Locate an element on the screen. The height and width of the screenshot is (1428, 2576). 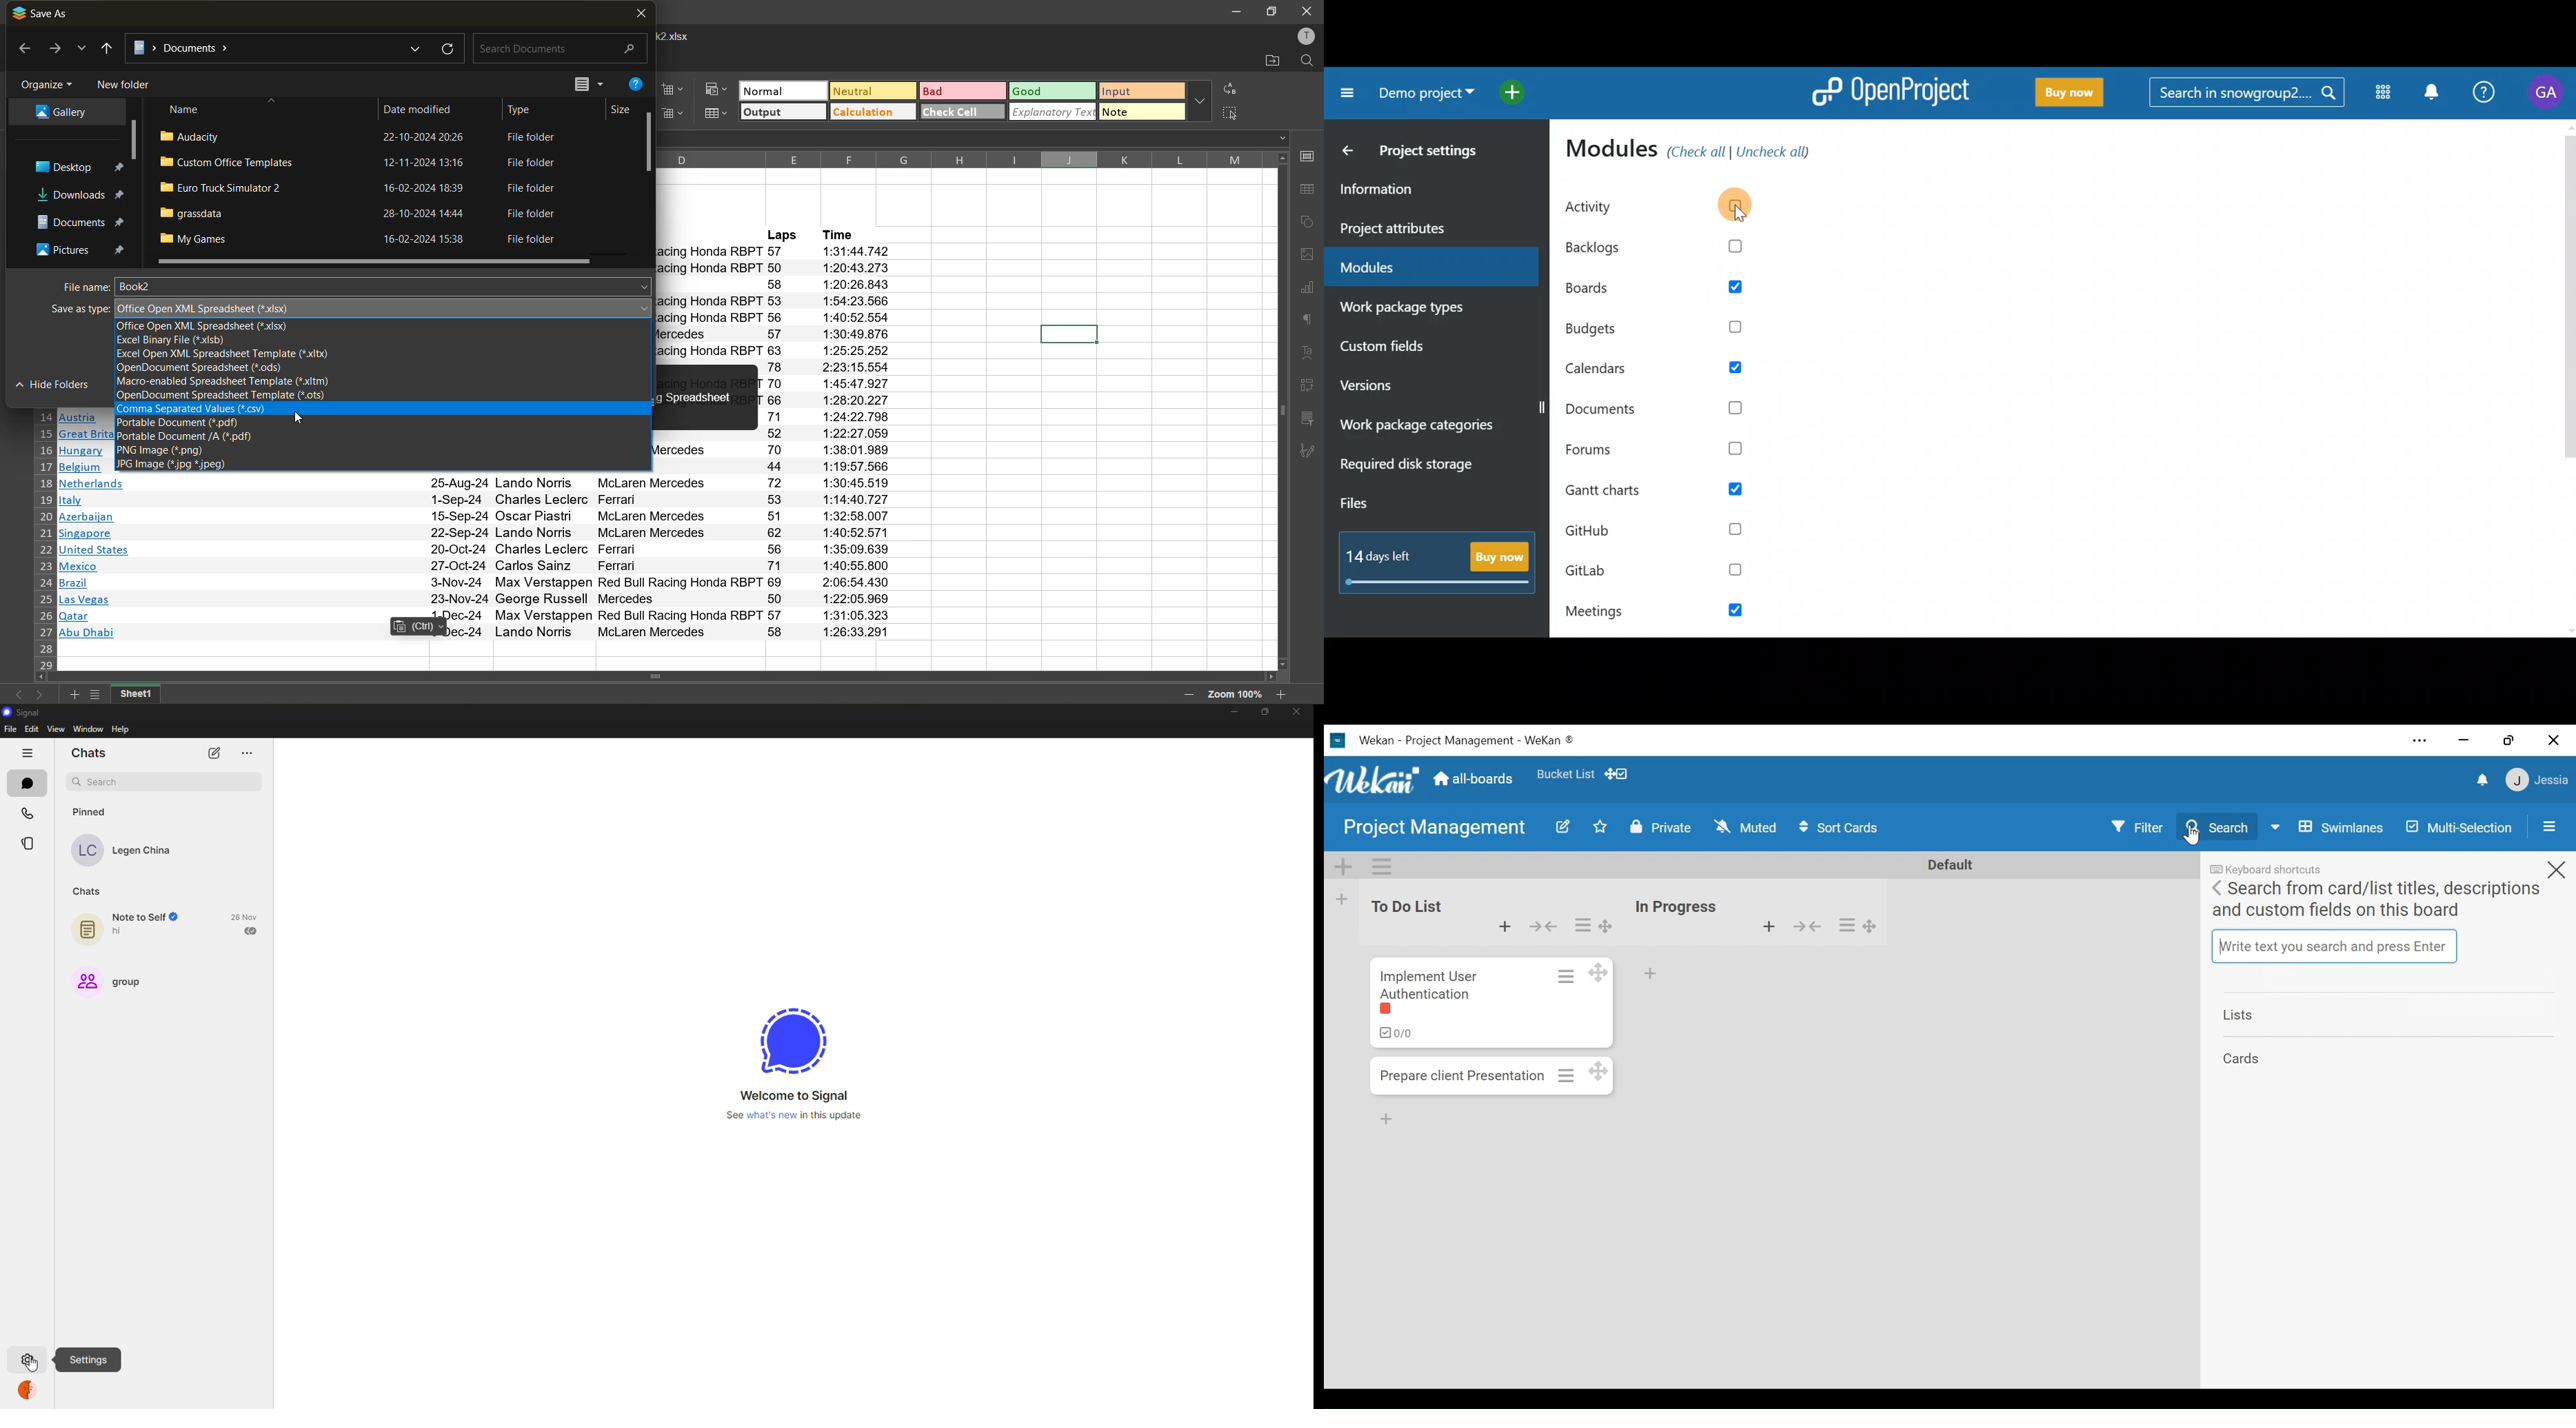
refresh is located at coordinates (445, 48).